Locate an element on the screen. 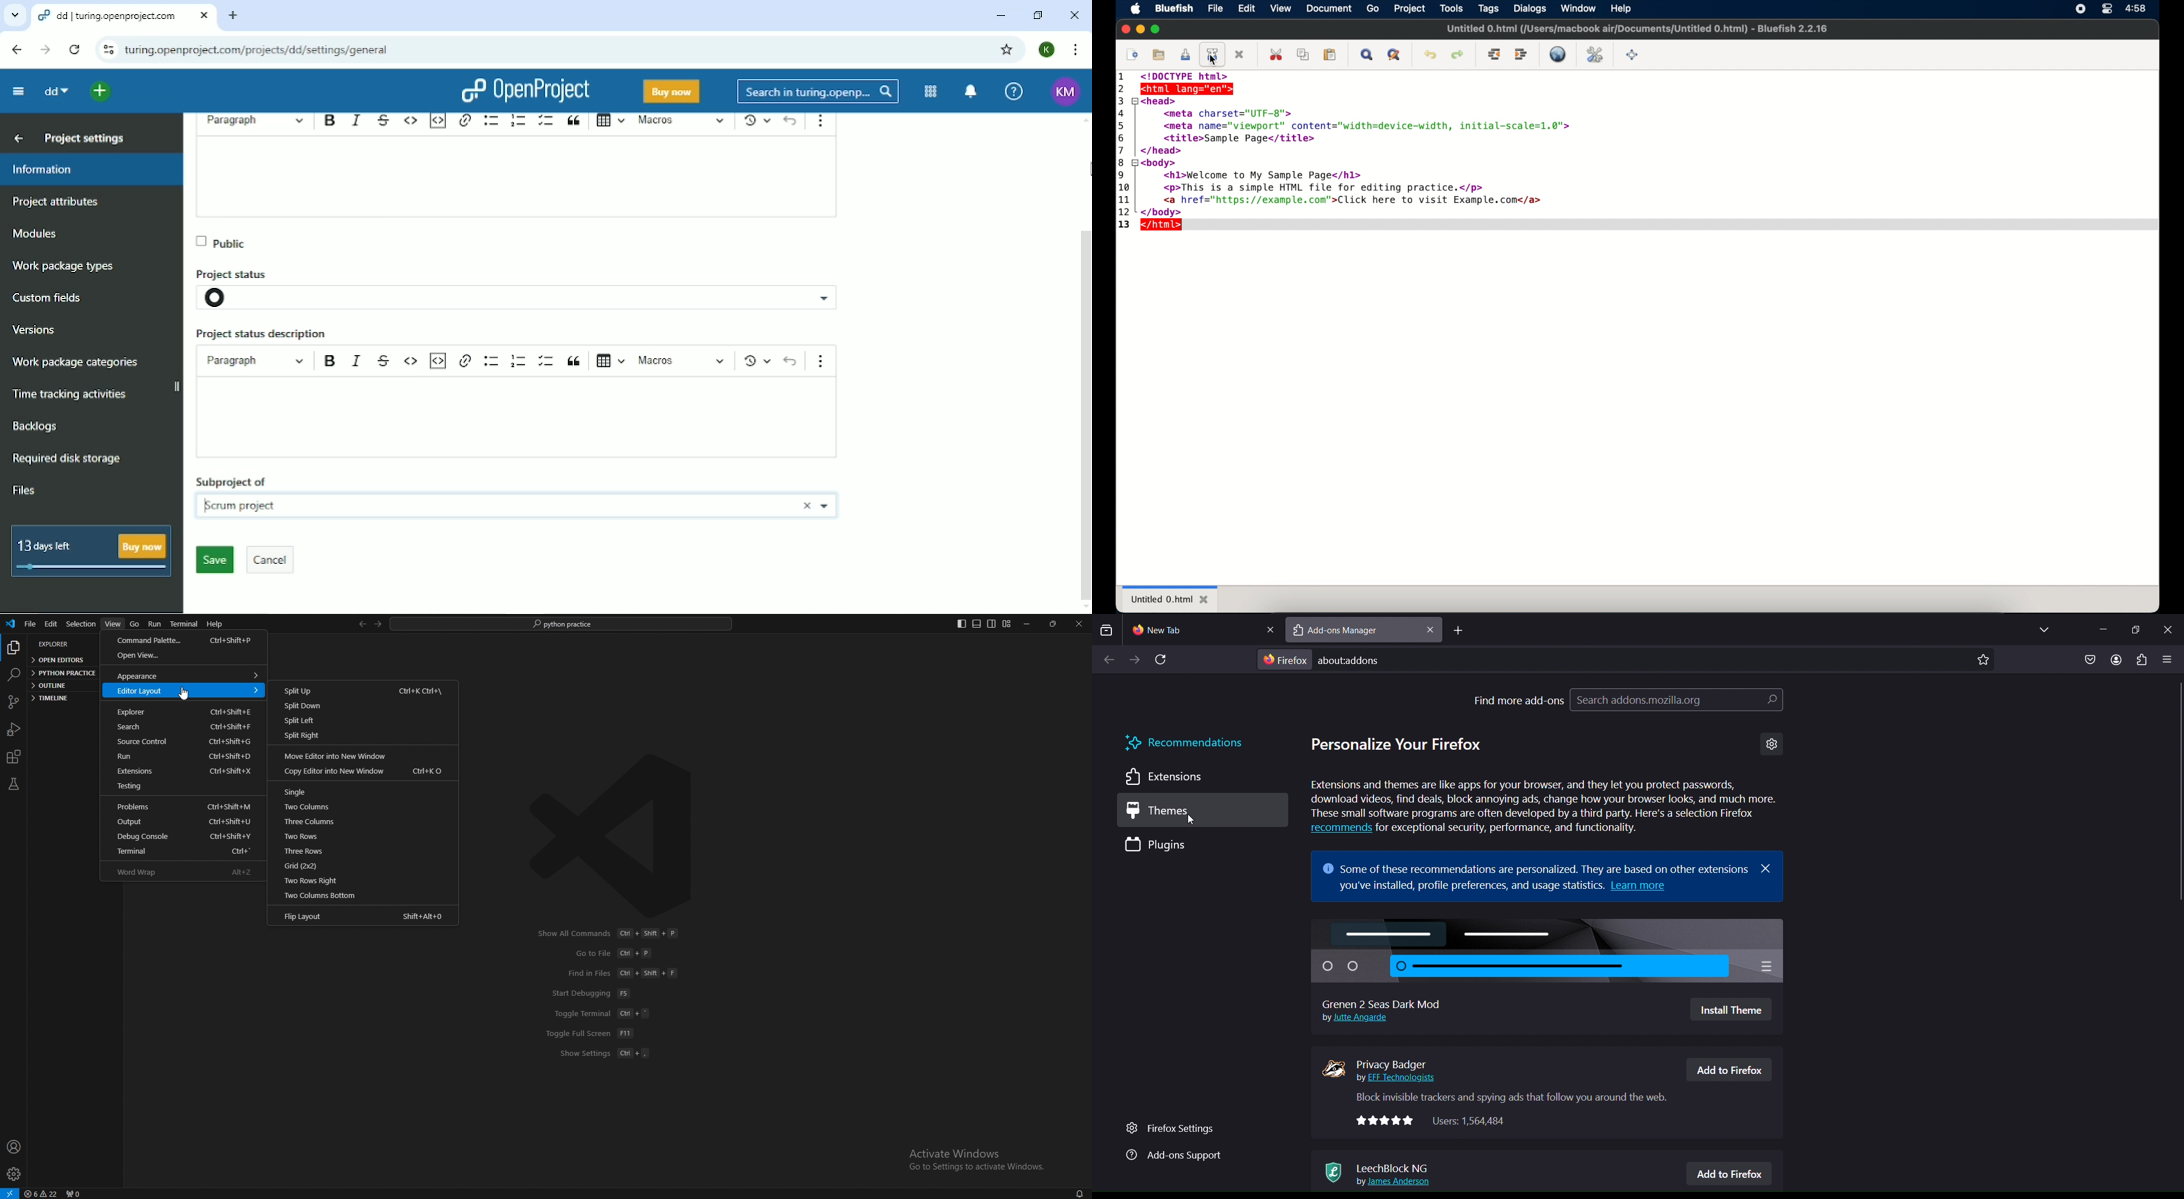 Image resolution: width=2184 pixels, height=1204 pixels. edit preferences is located at coordinates (1595, 55).